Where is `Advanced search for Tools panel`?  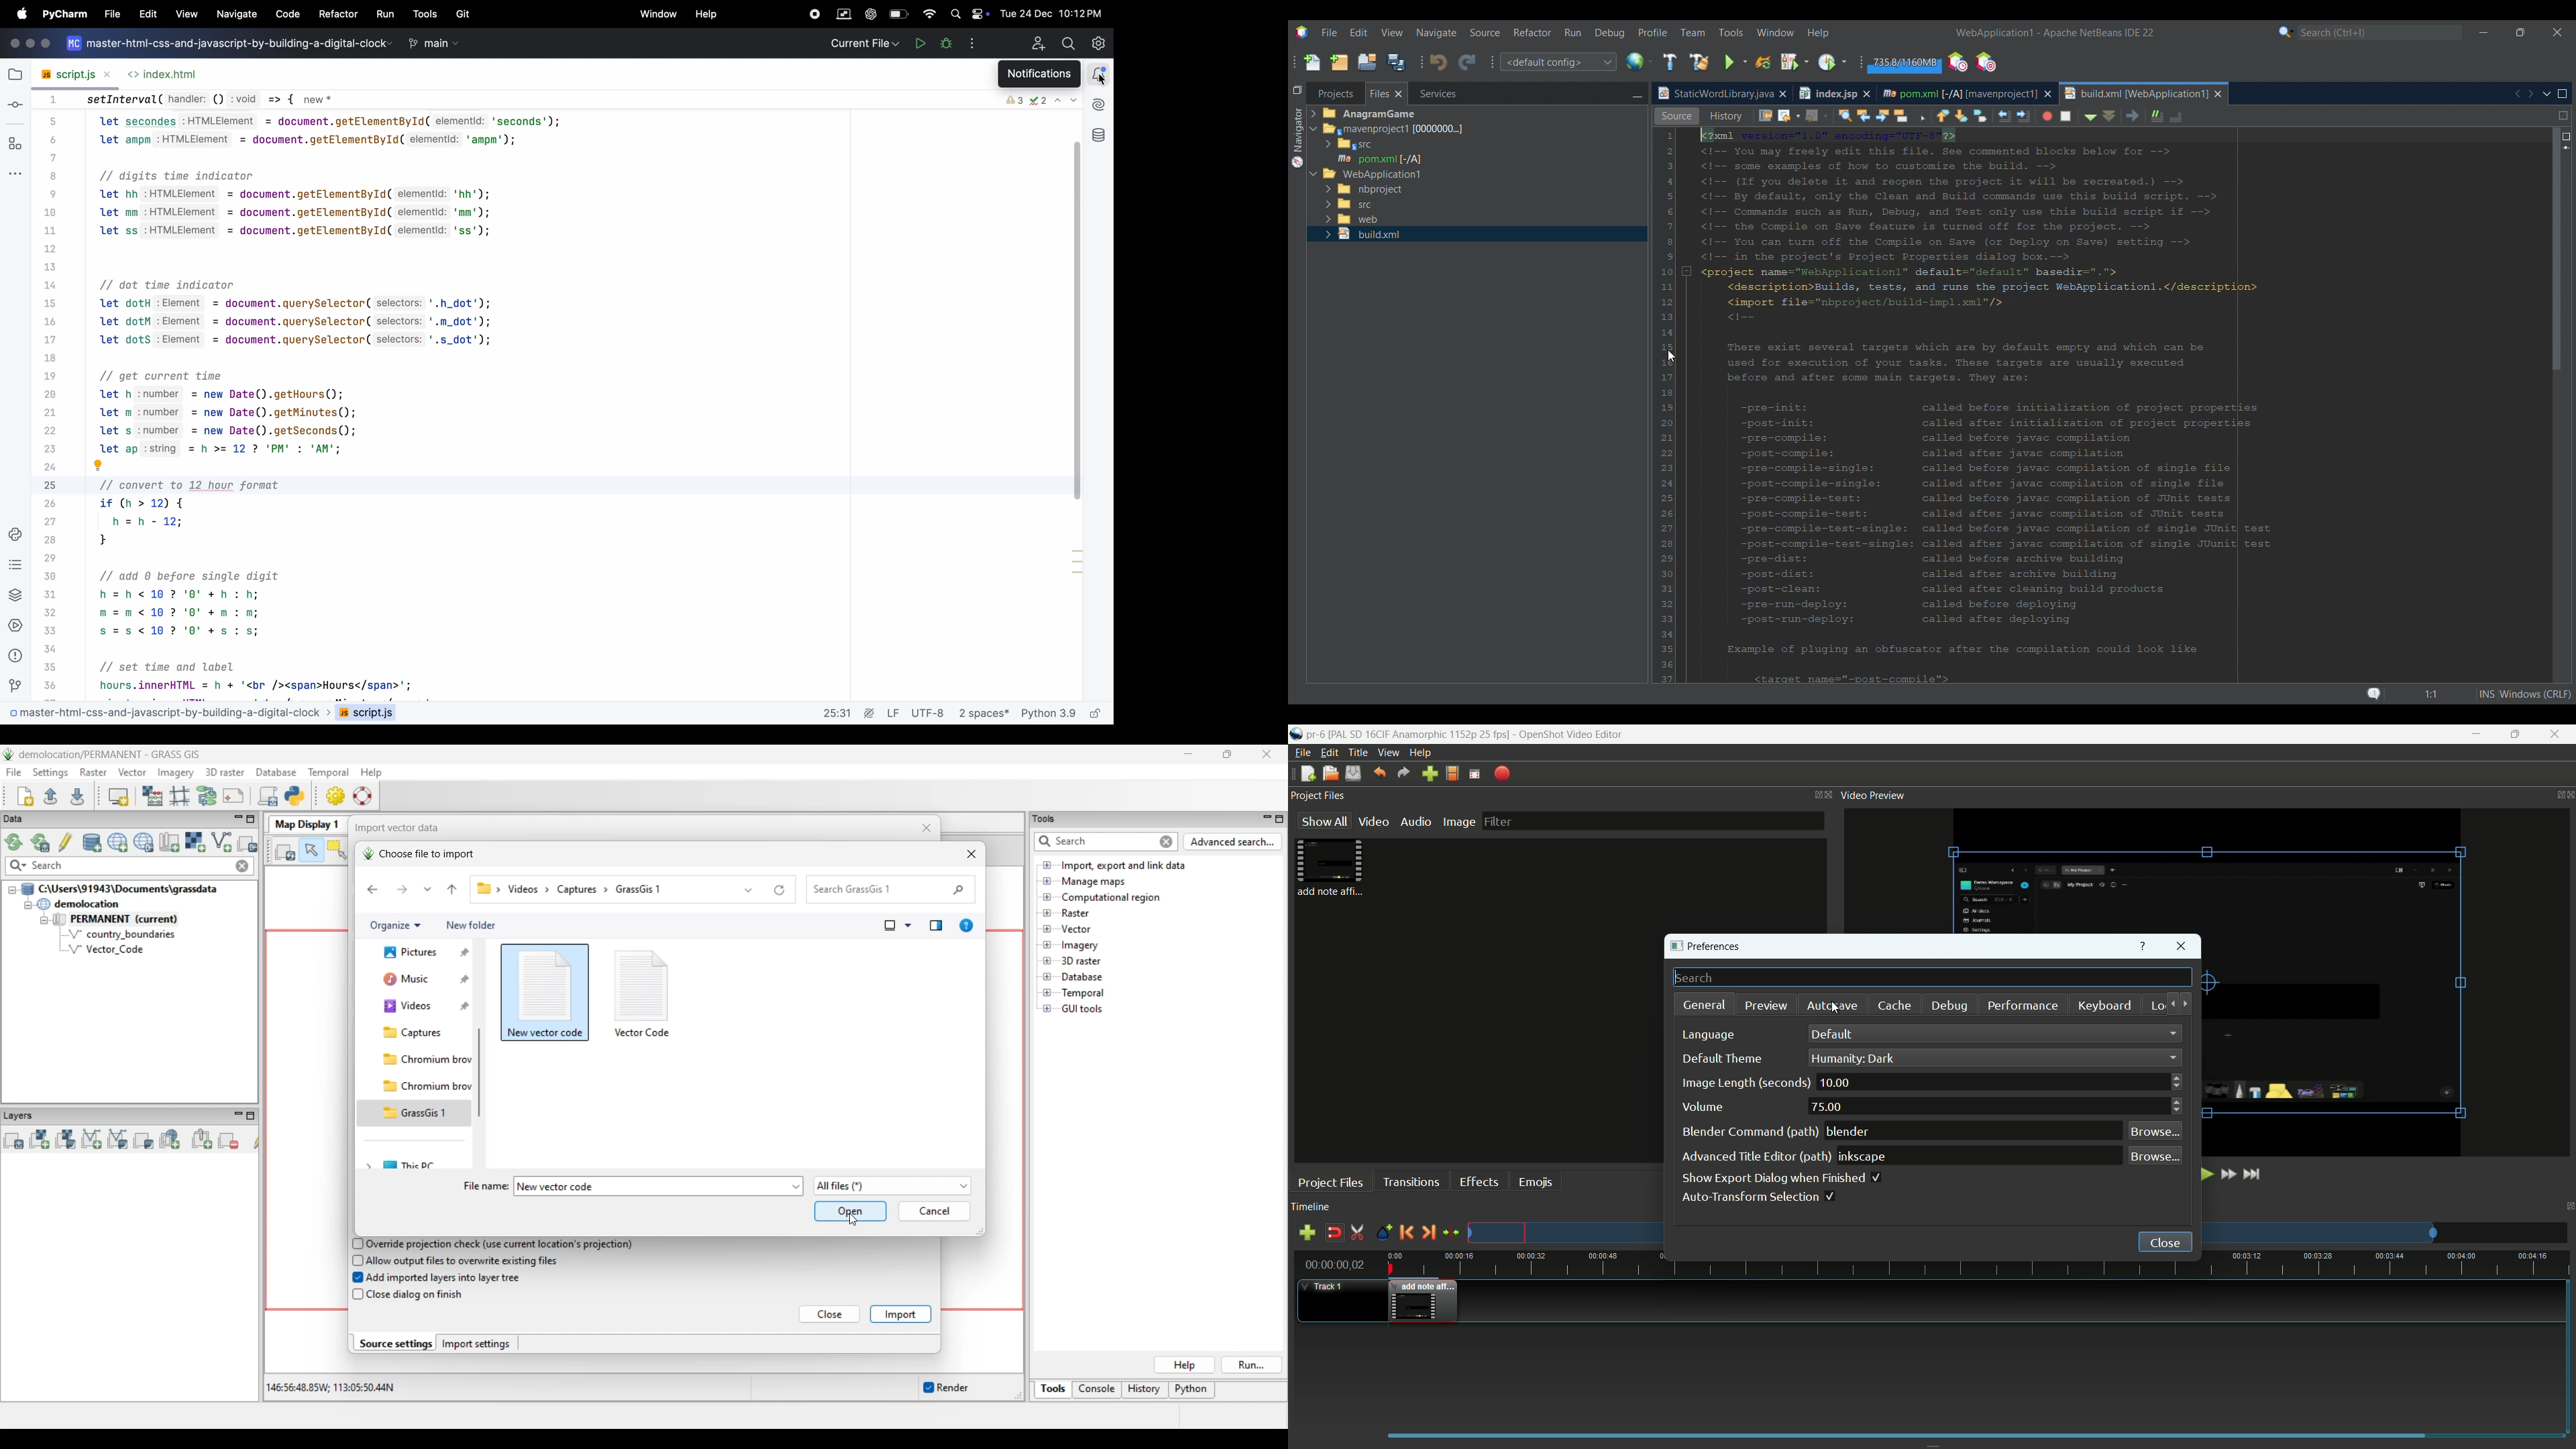 Advanced search for Tools panel is located at coordinates (1233, 842).